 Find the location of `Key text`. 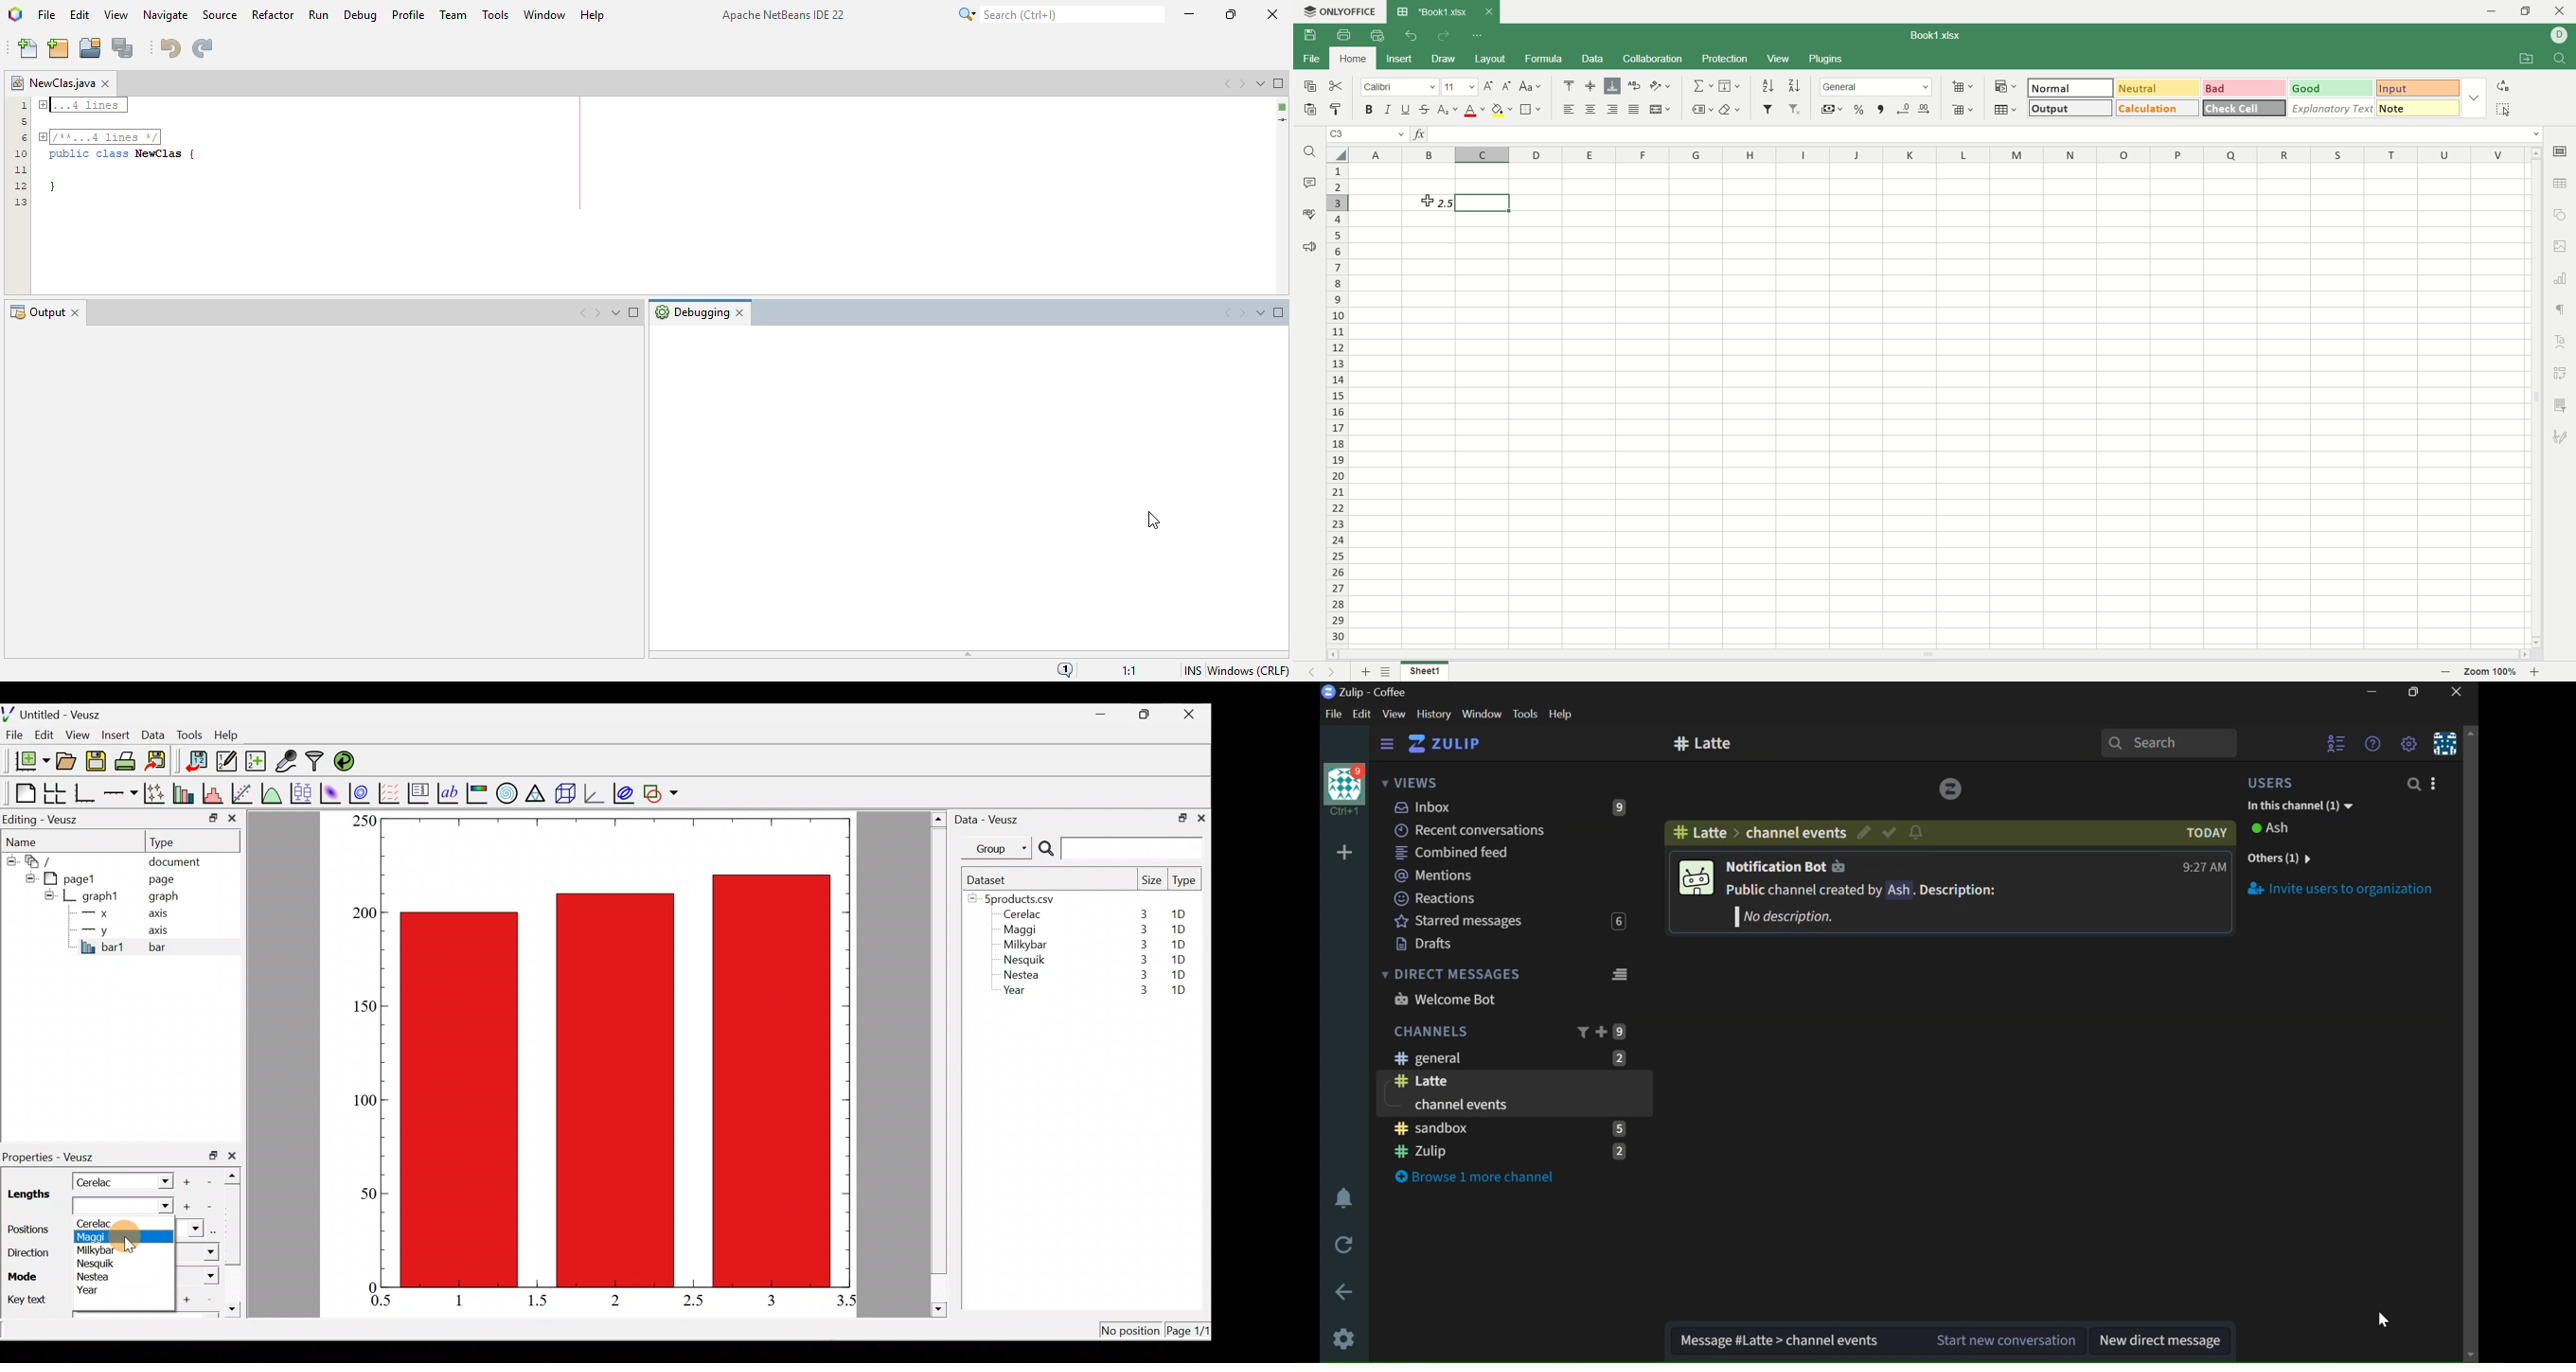

Key text is located at coordinates (27, 1297).